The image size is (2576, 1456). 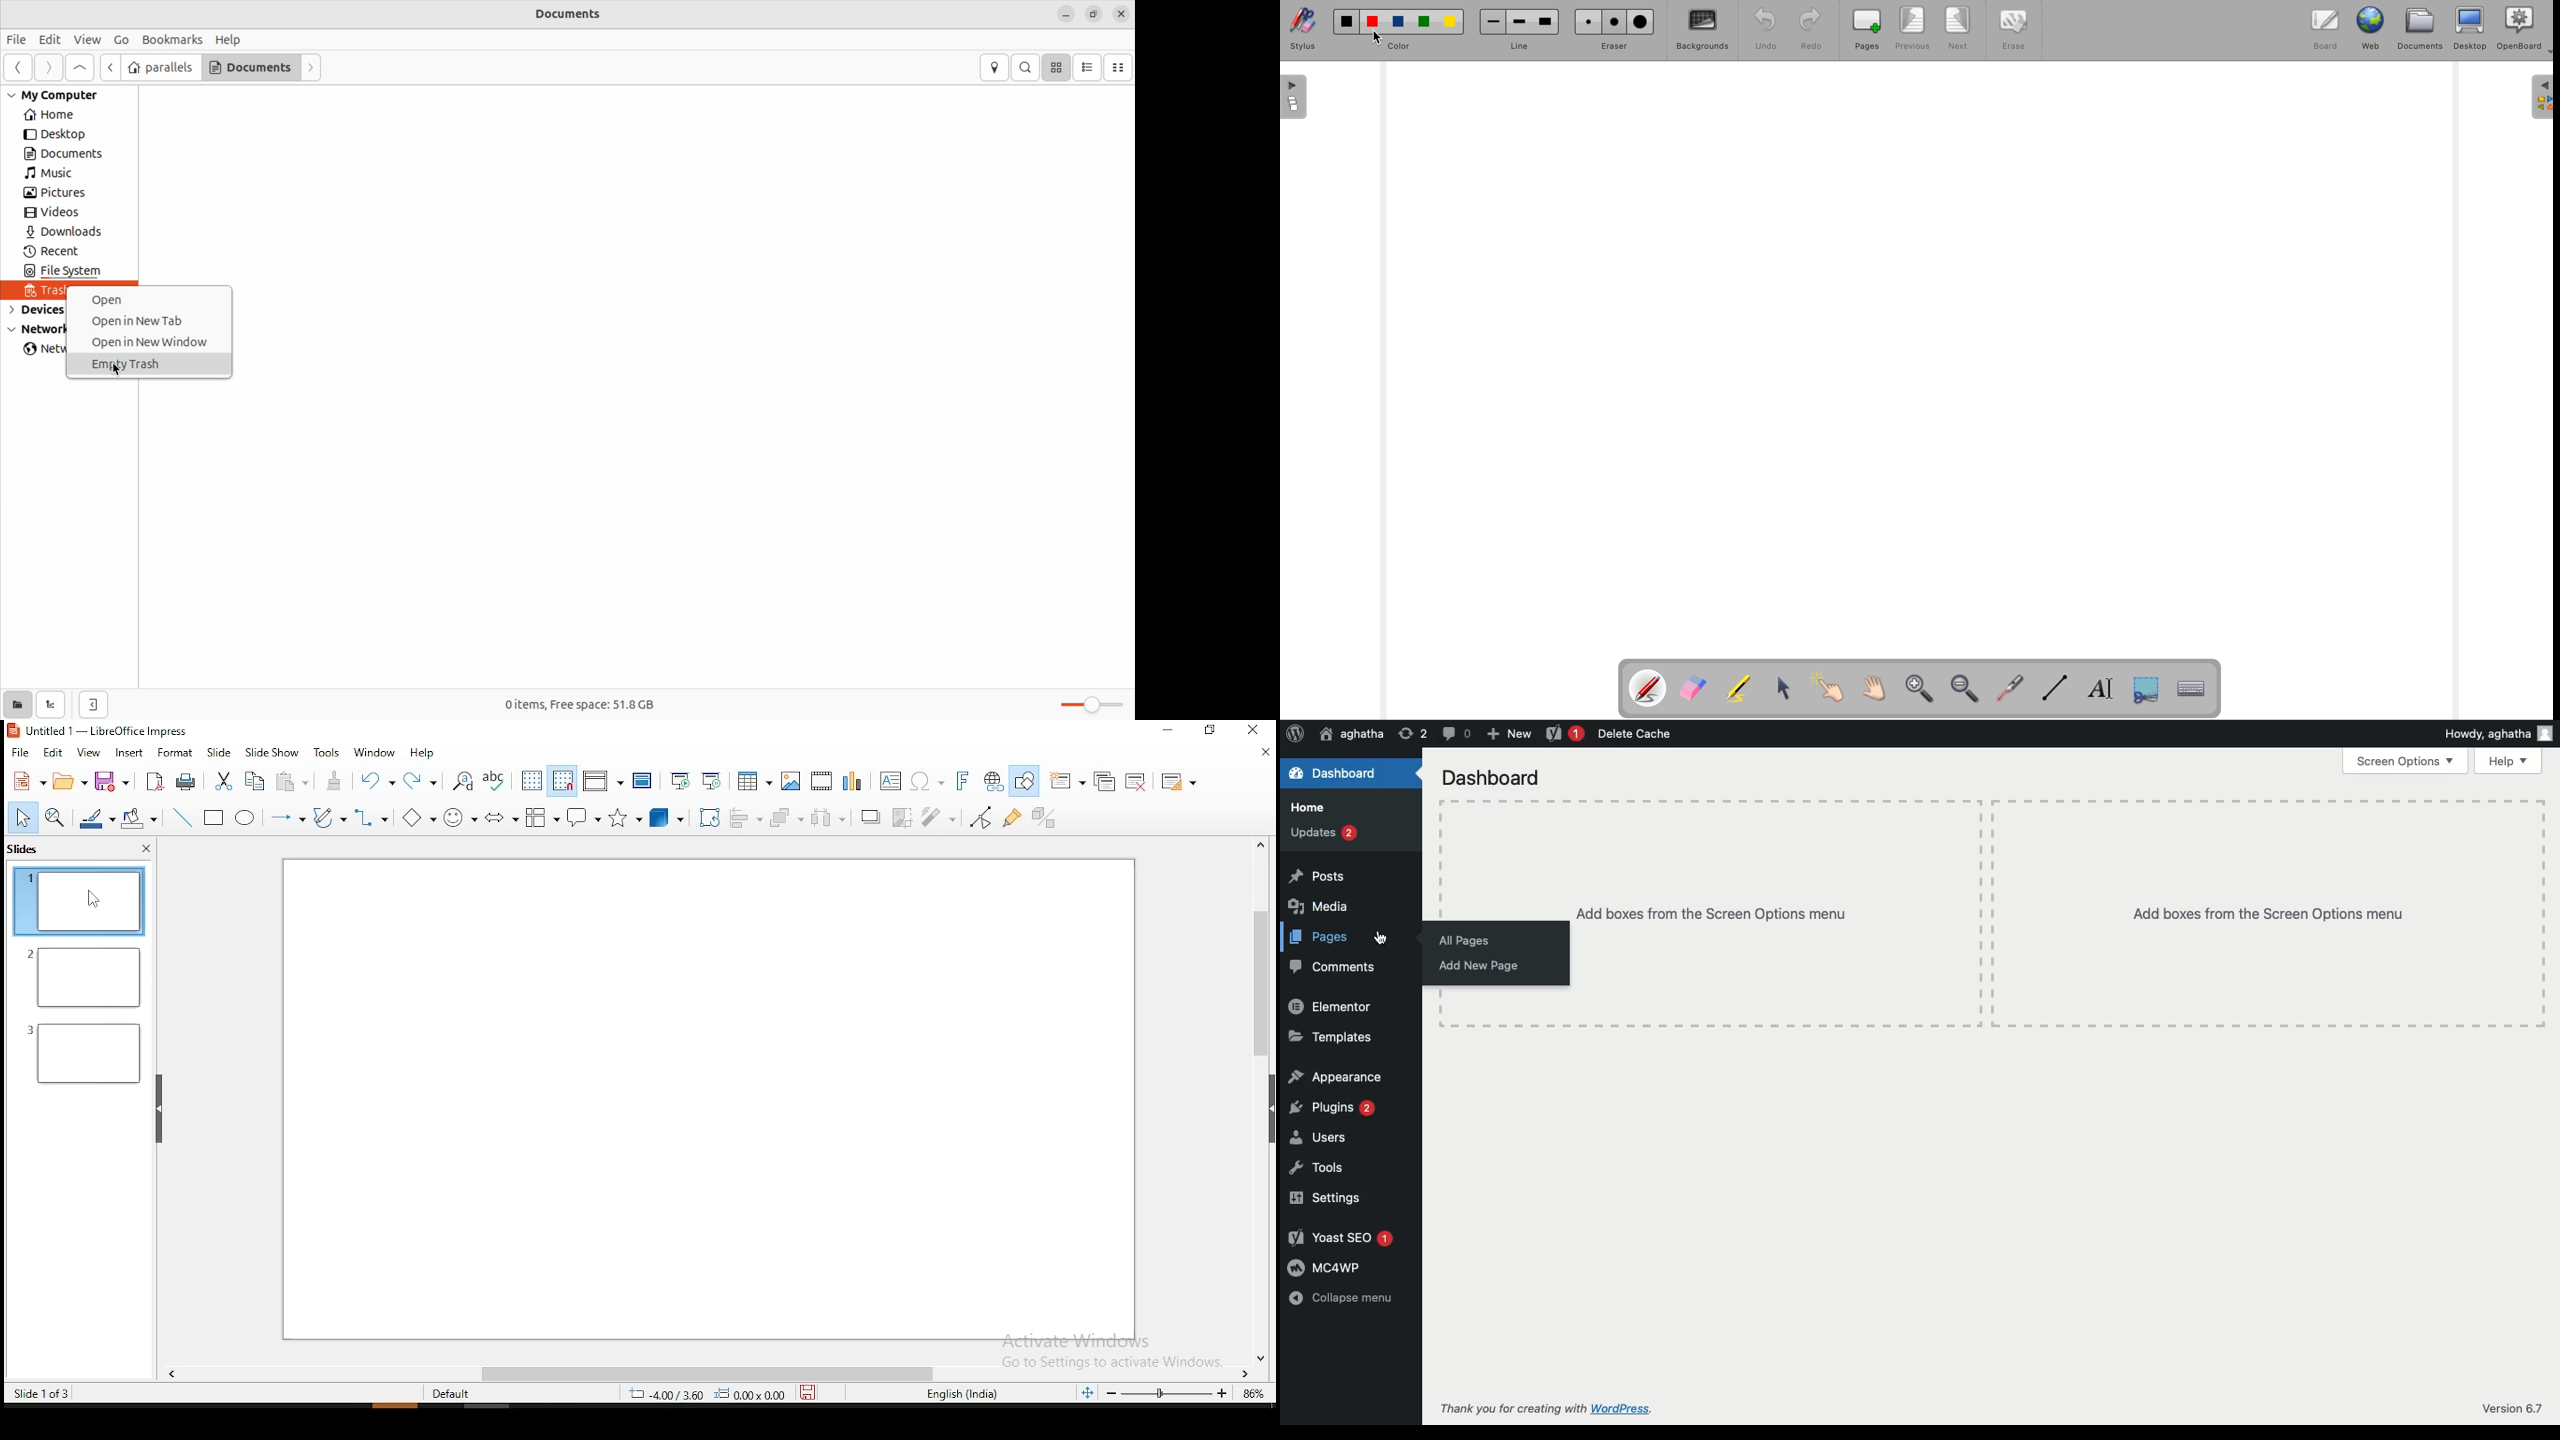 What do you see at coordinates (643, 782) in the screenshot?
I see `master slide` at bounding box center [643, 782].